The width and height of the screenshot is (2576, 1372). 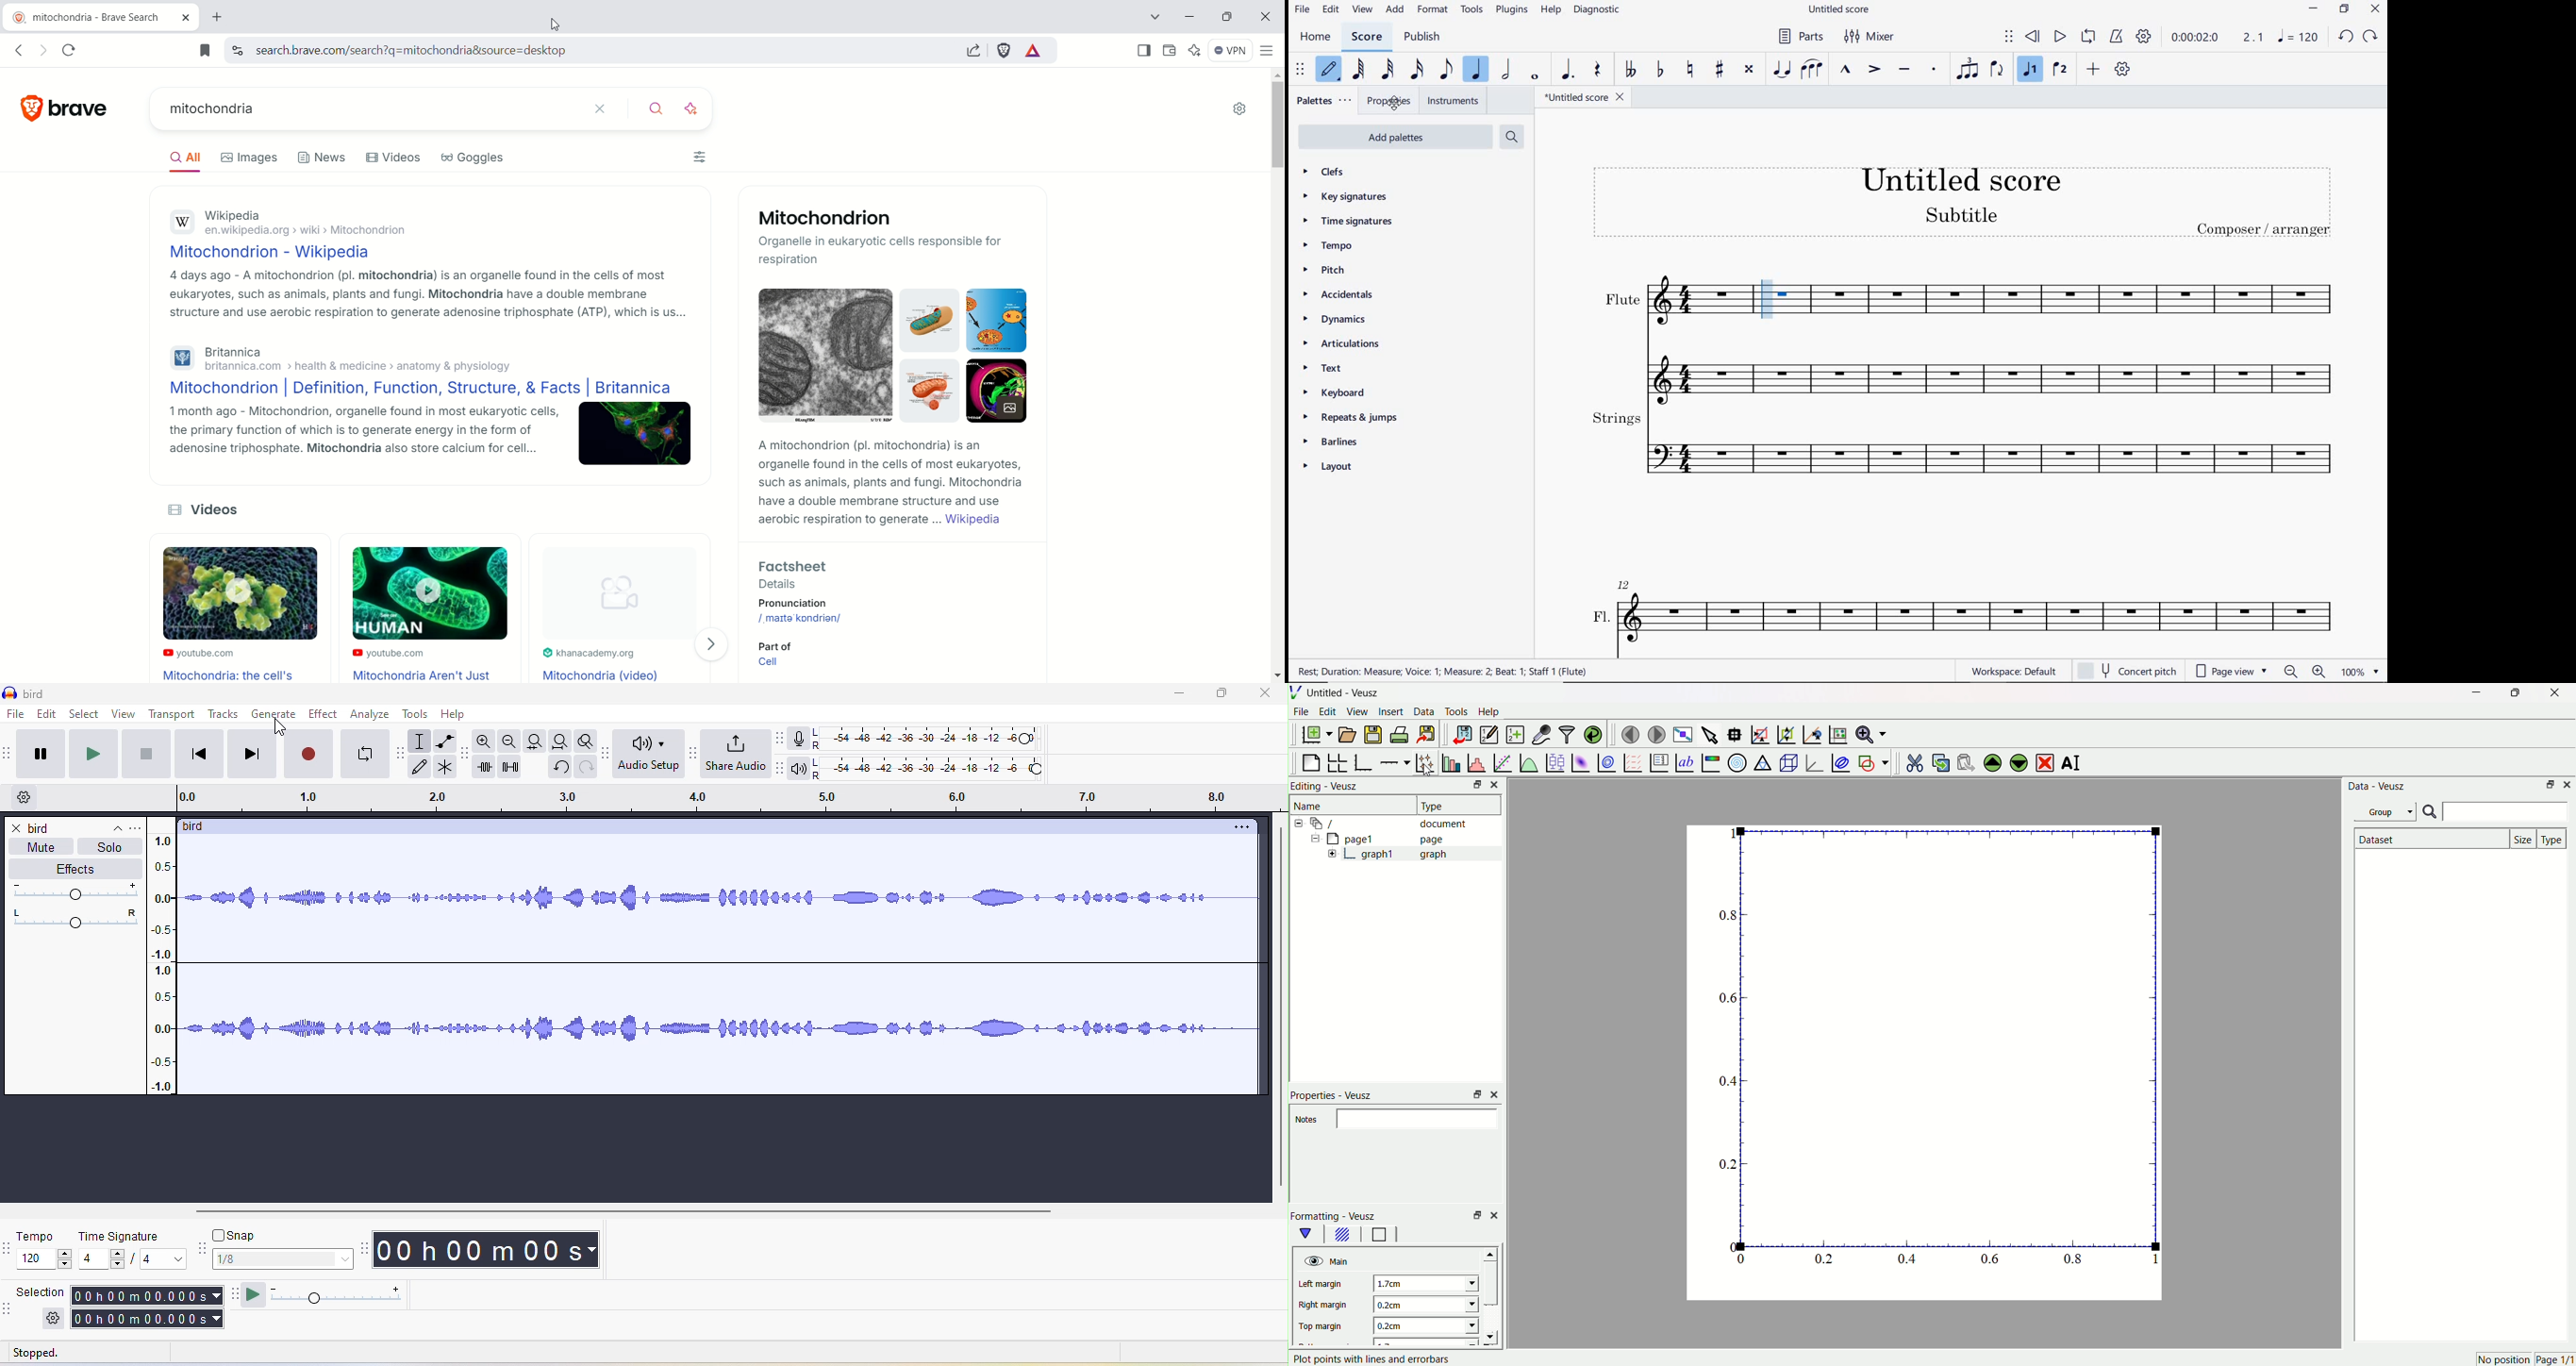 I want to click on Size, so click(x=2525, y=838).